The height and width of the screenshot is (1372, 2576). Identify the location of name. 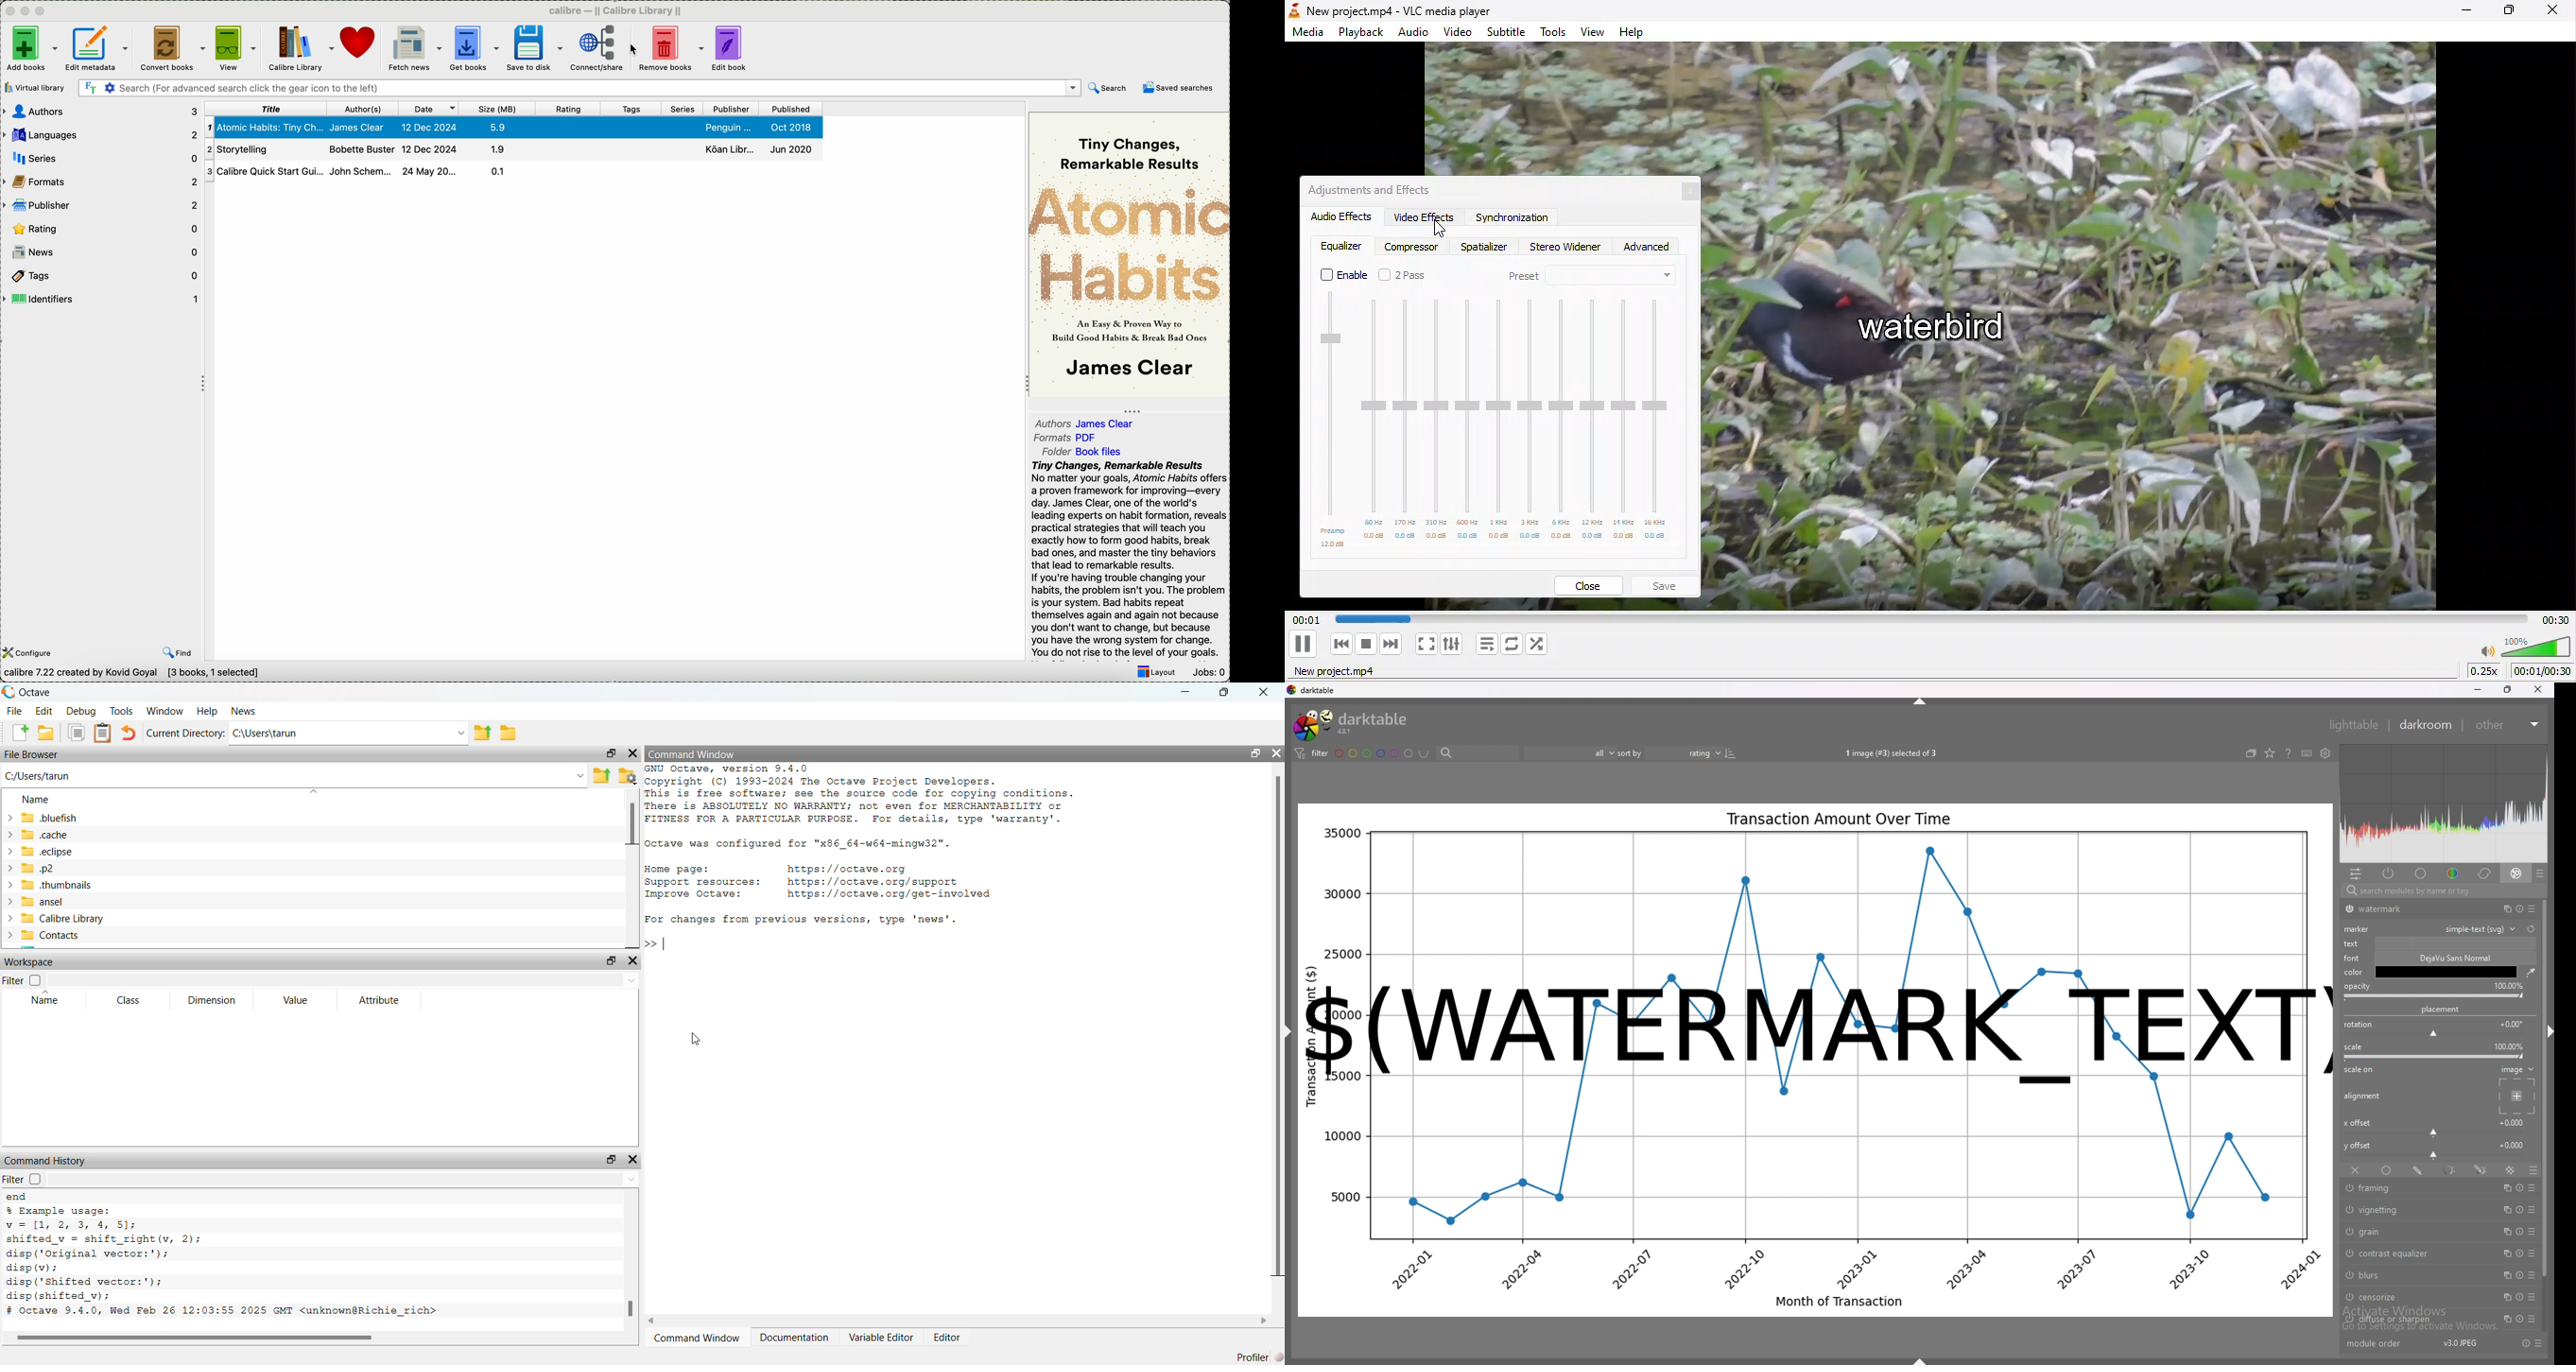
(37, 800).